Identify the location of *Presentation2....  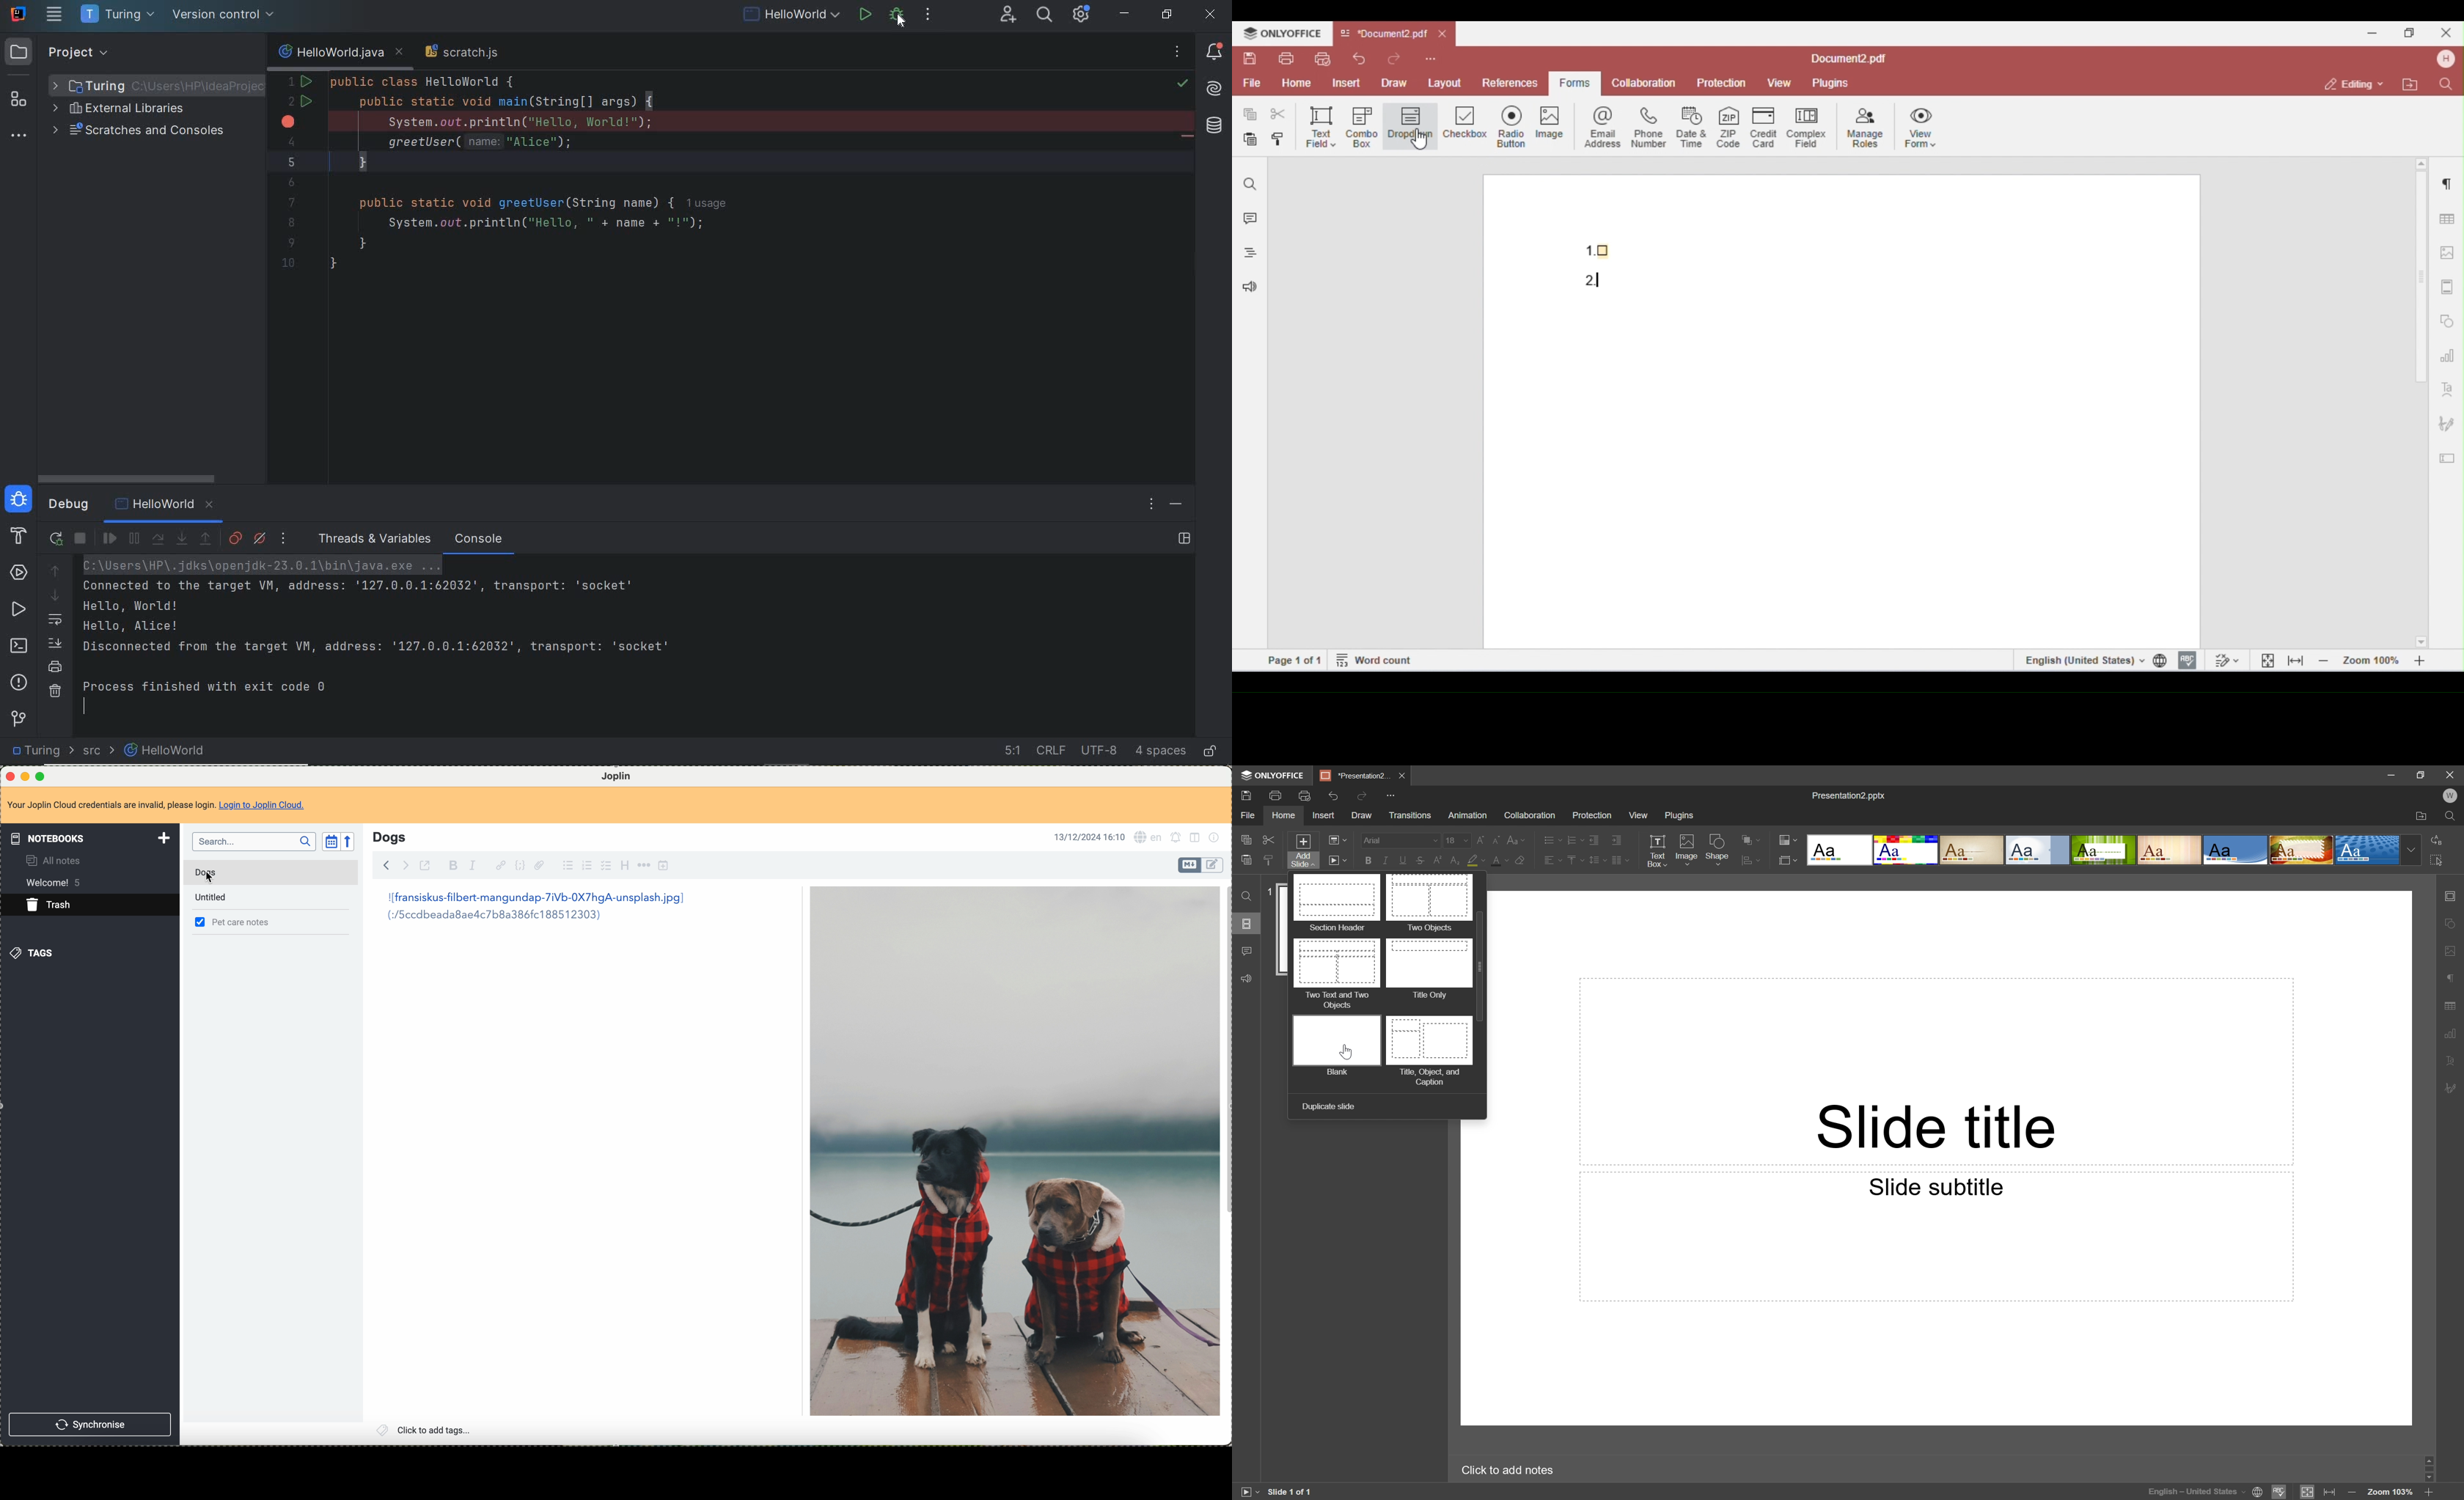
(1354, 775).